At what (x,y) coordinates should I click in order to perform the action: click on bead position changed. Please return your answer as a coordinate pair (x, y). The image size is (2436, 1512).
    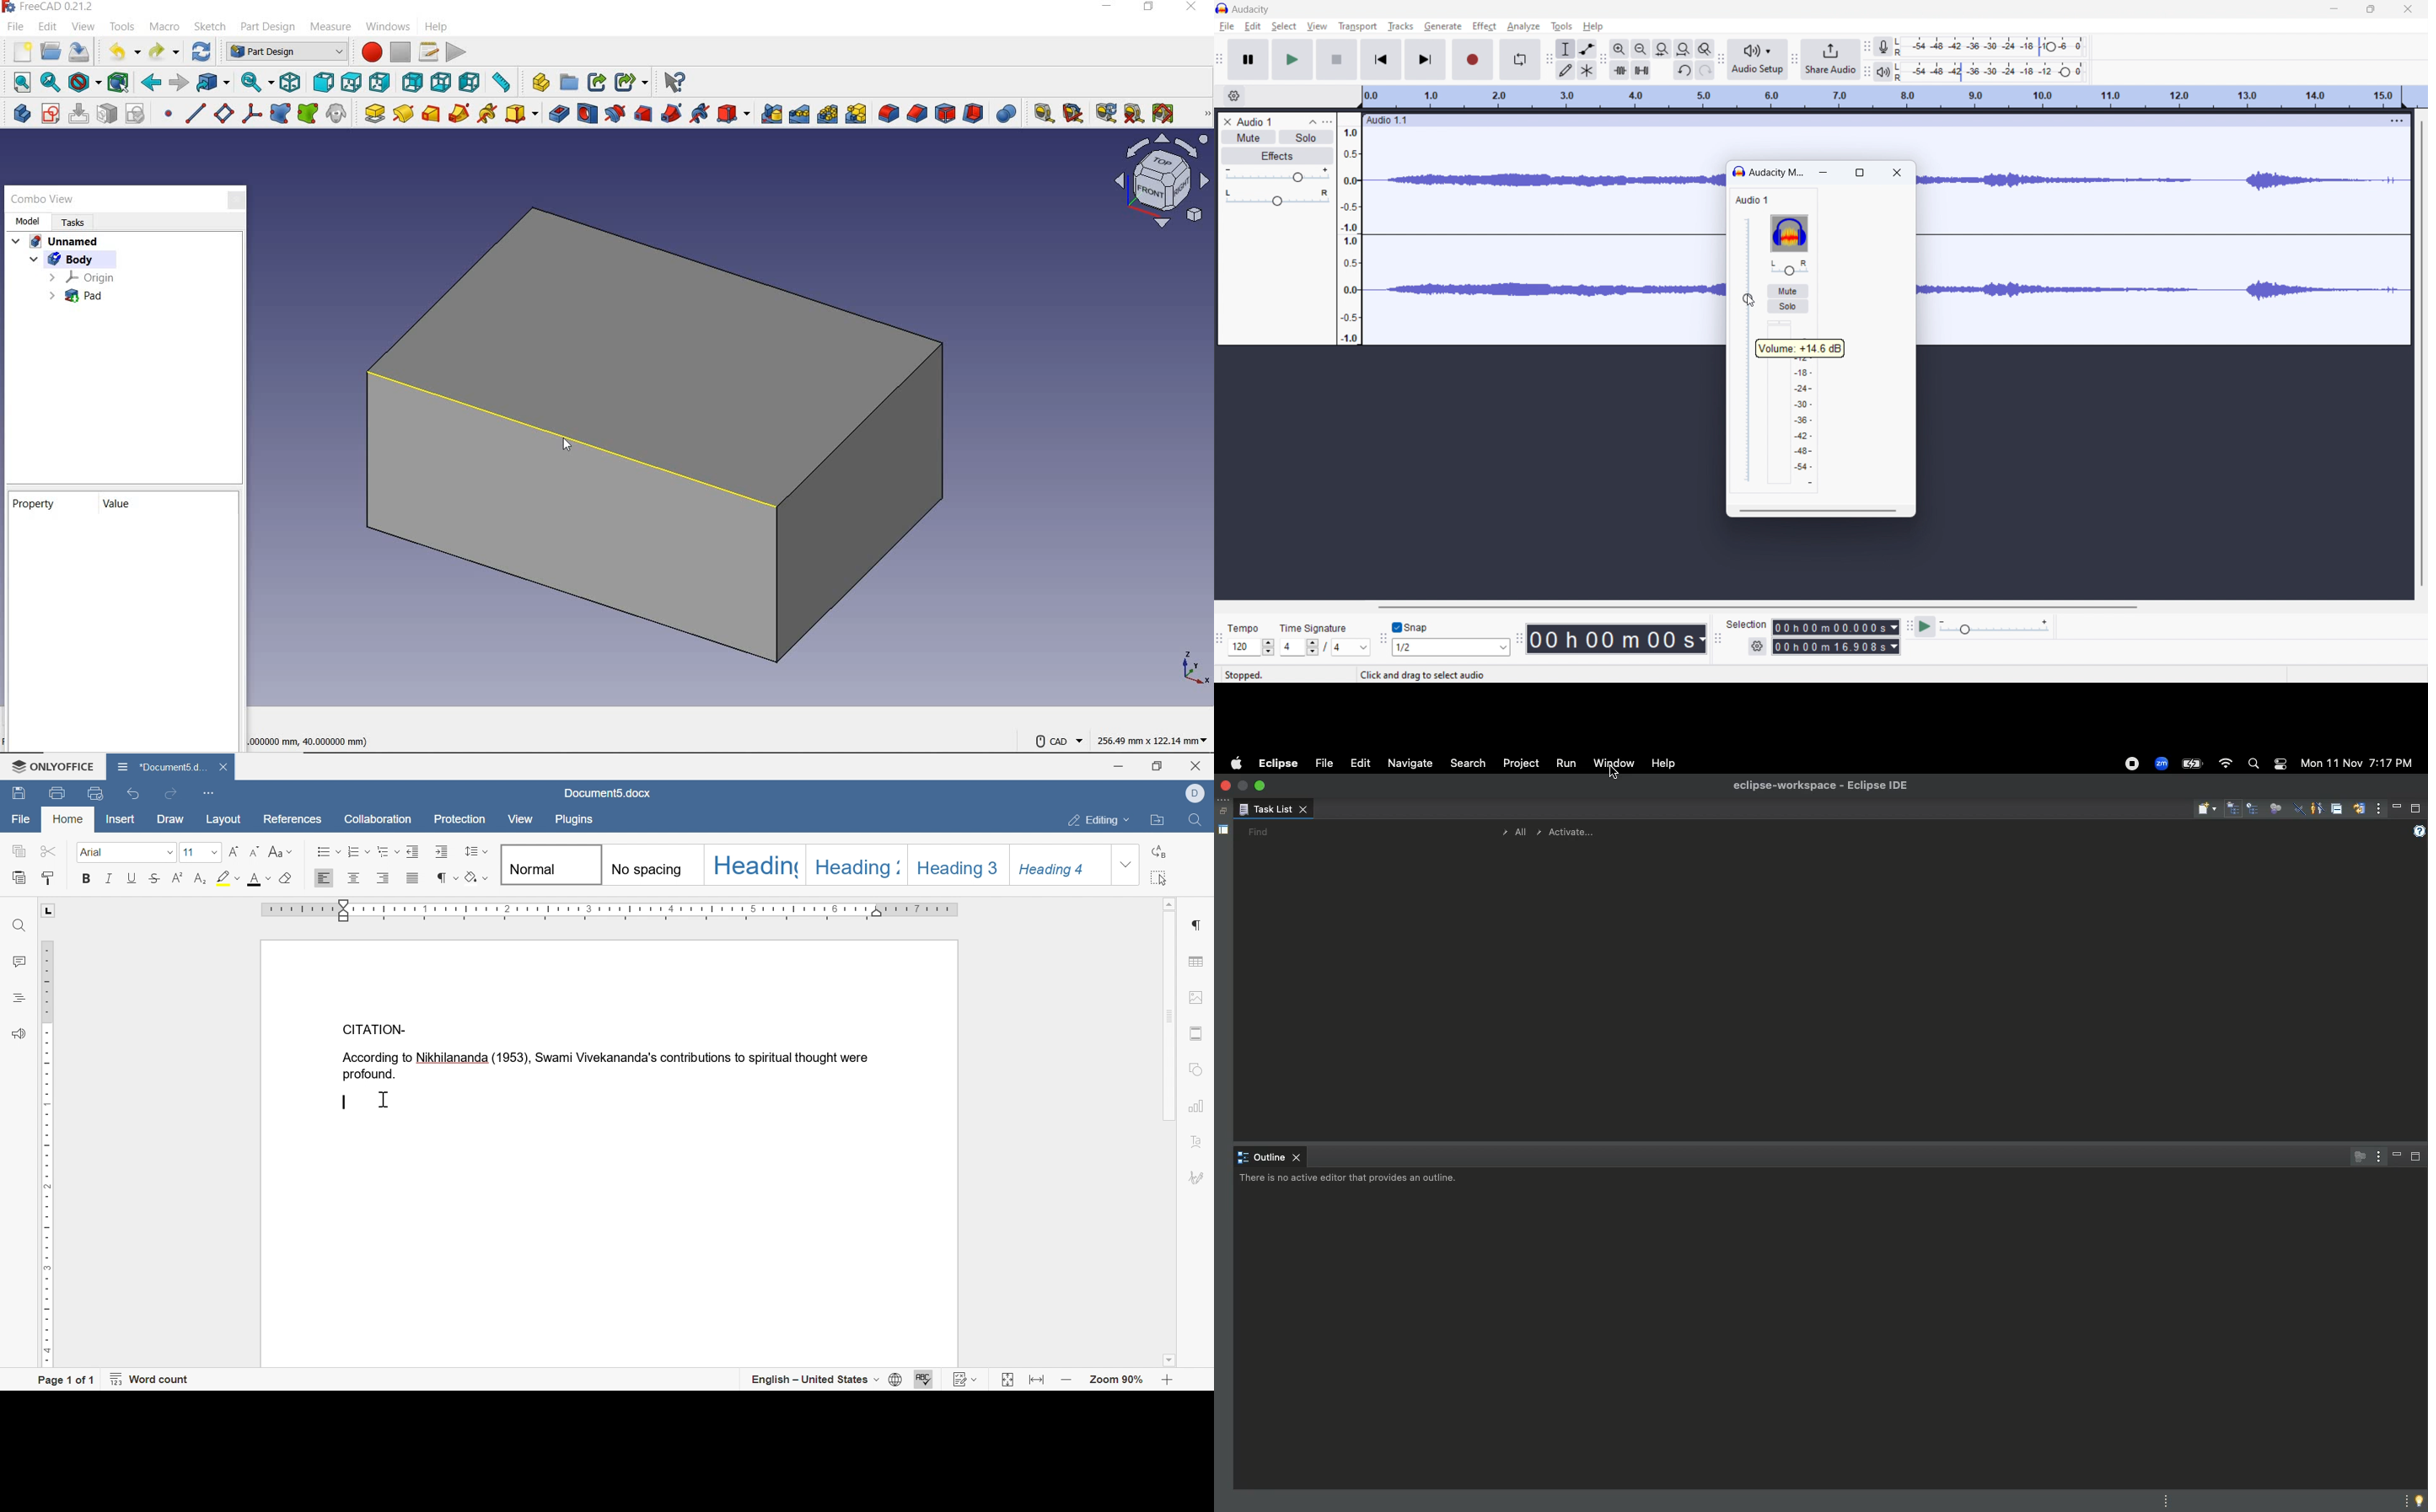
    Looking at the image, I should click on (1748, 298).